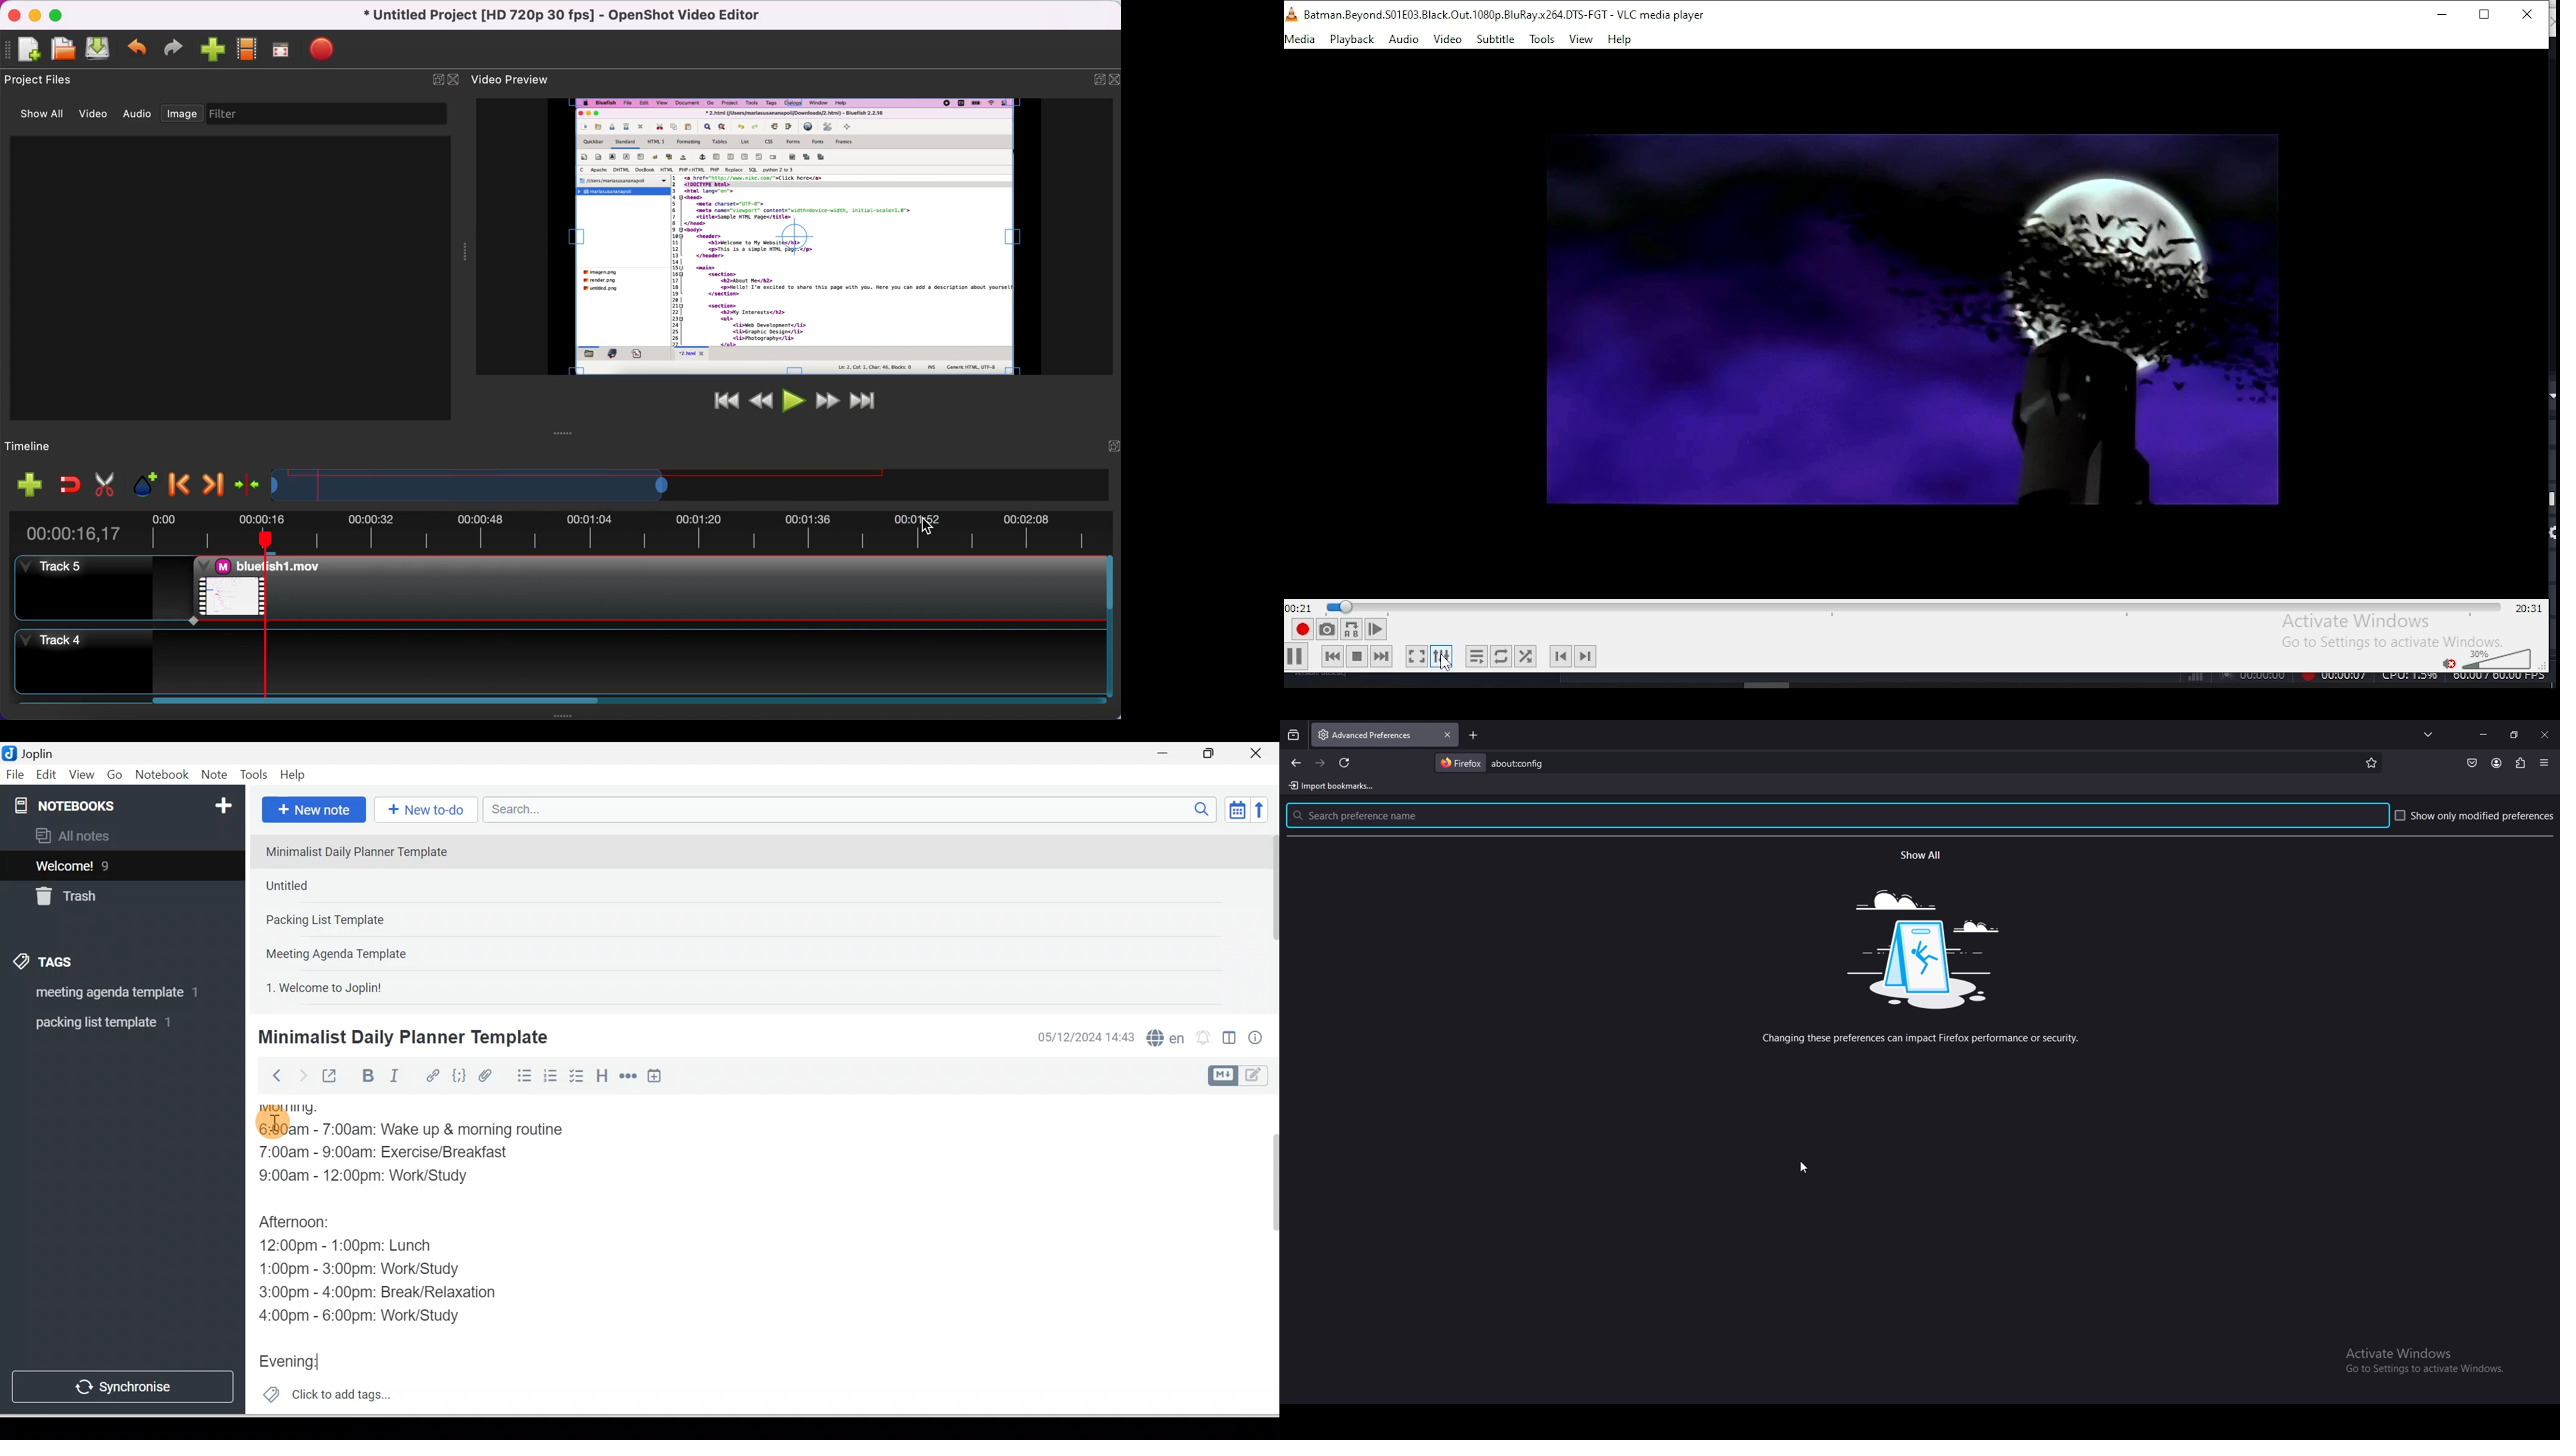 This screenshot has width=2576, height=1456. What do you see at coordinates (1294, 735) in the screenshot?
I see `recent browsing` at bounding box center [1294, 735].